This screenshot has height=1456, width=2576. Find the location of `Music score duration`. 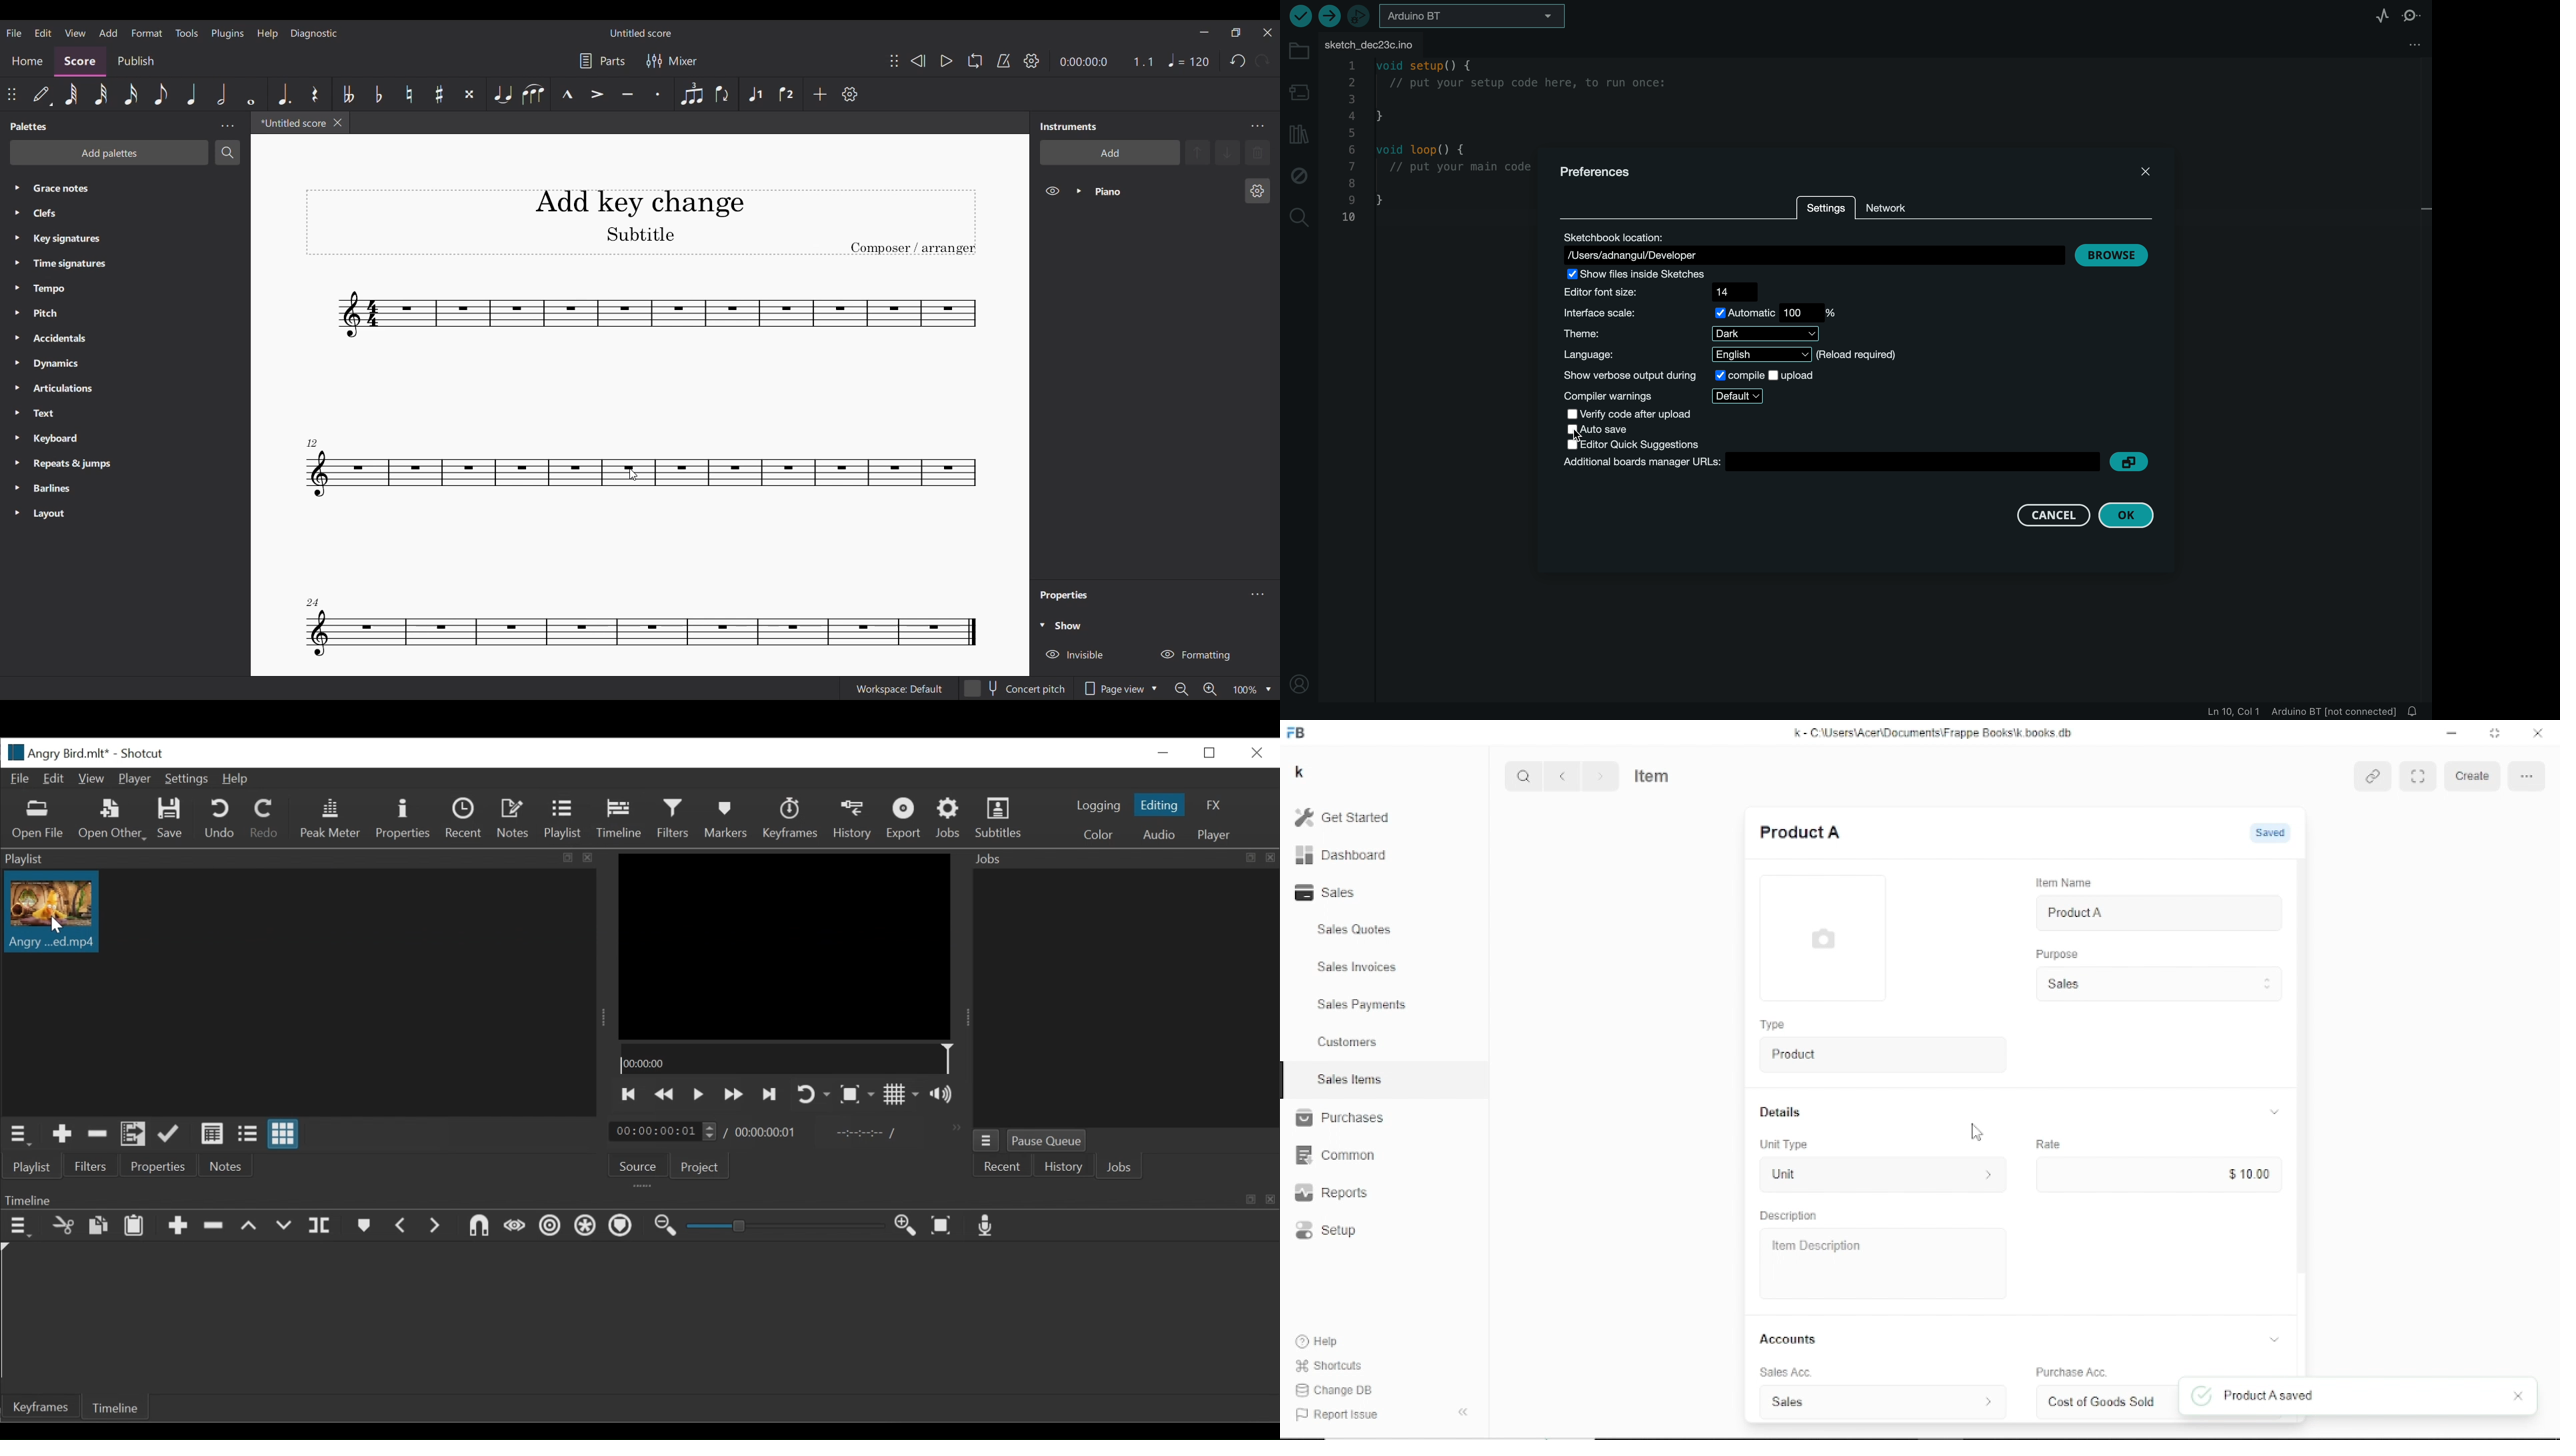

Music score duration is located at coordinates (1107, 61).